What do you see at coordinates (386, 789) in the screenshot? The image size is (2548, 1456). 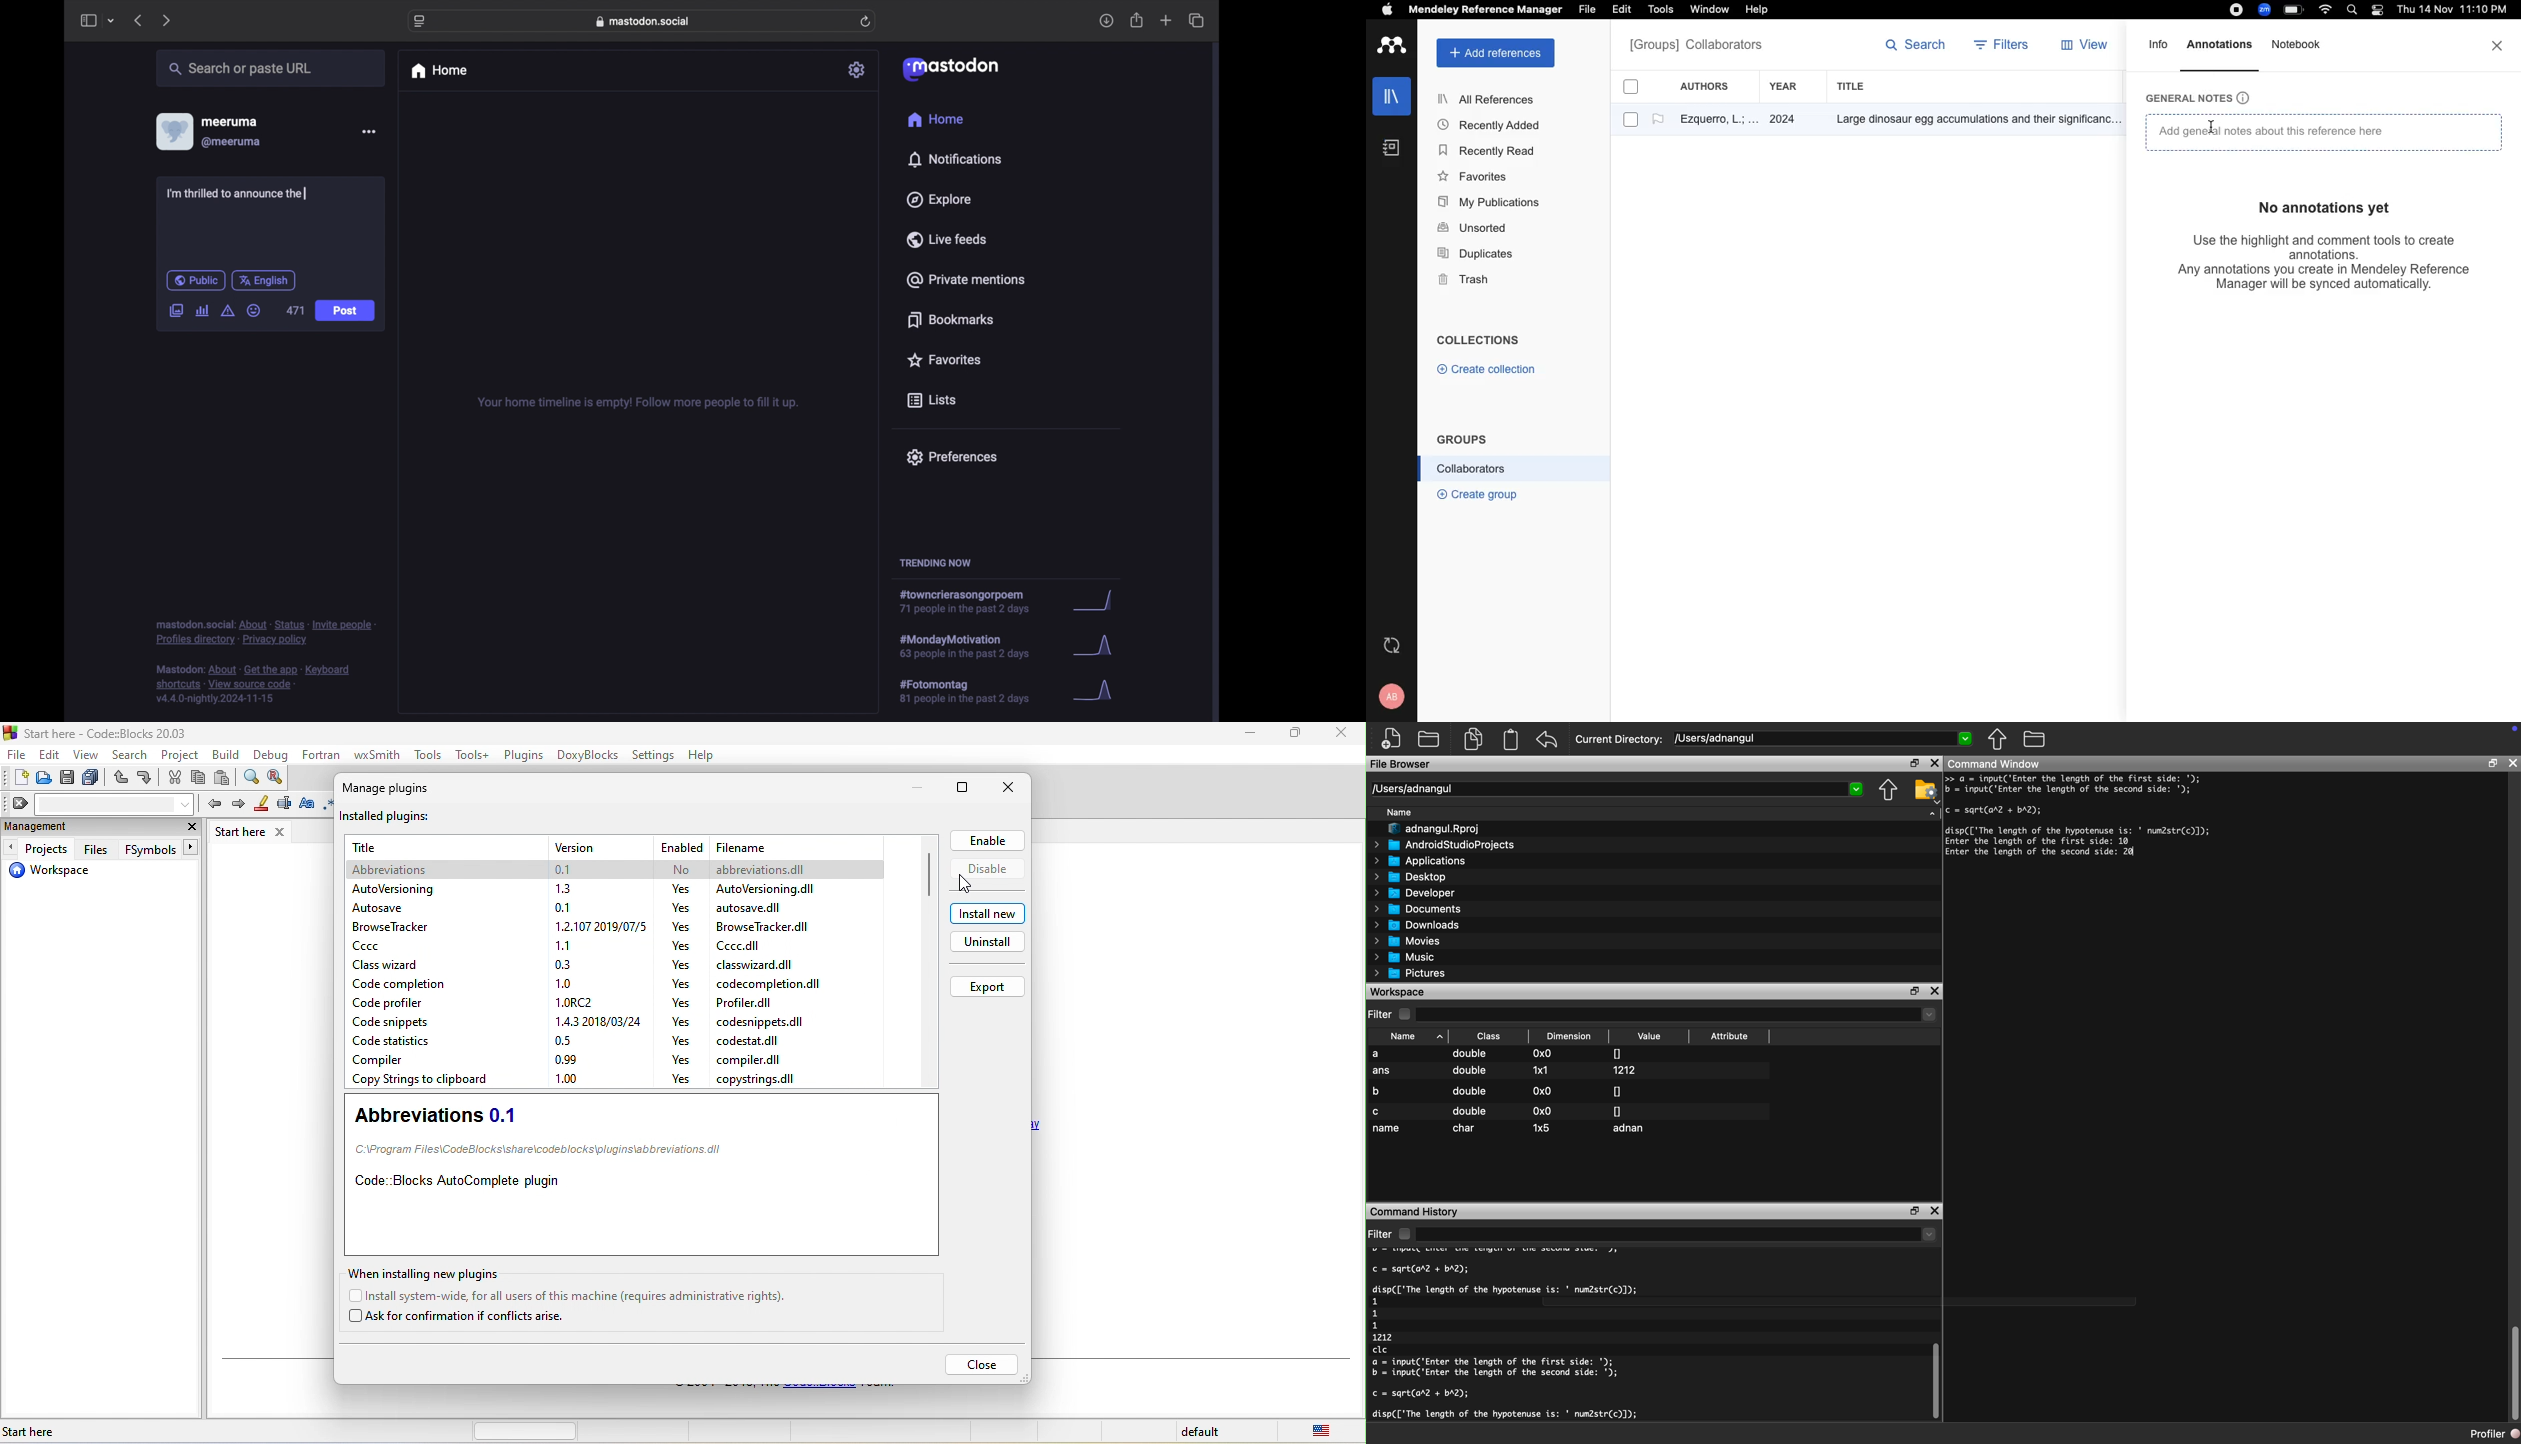 I see `manage plugins` at bounding box center [386, 789].